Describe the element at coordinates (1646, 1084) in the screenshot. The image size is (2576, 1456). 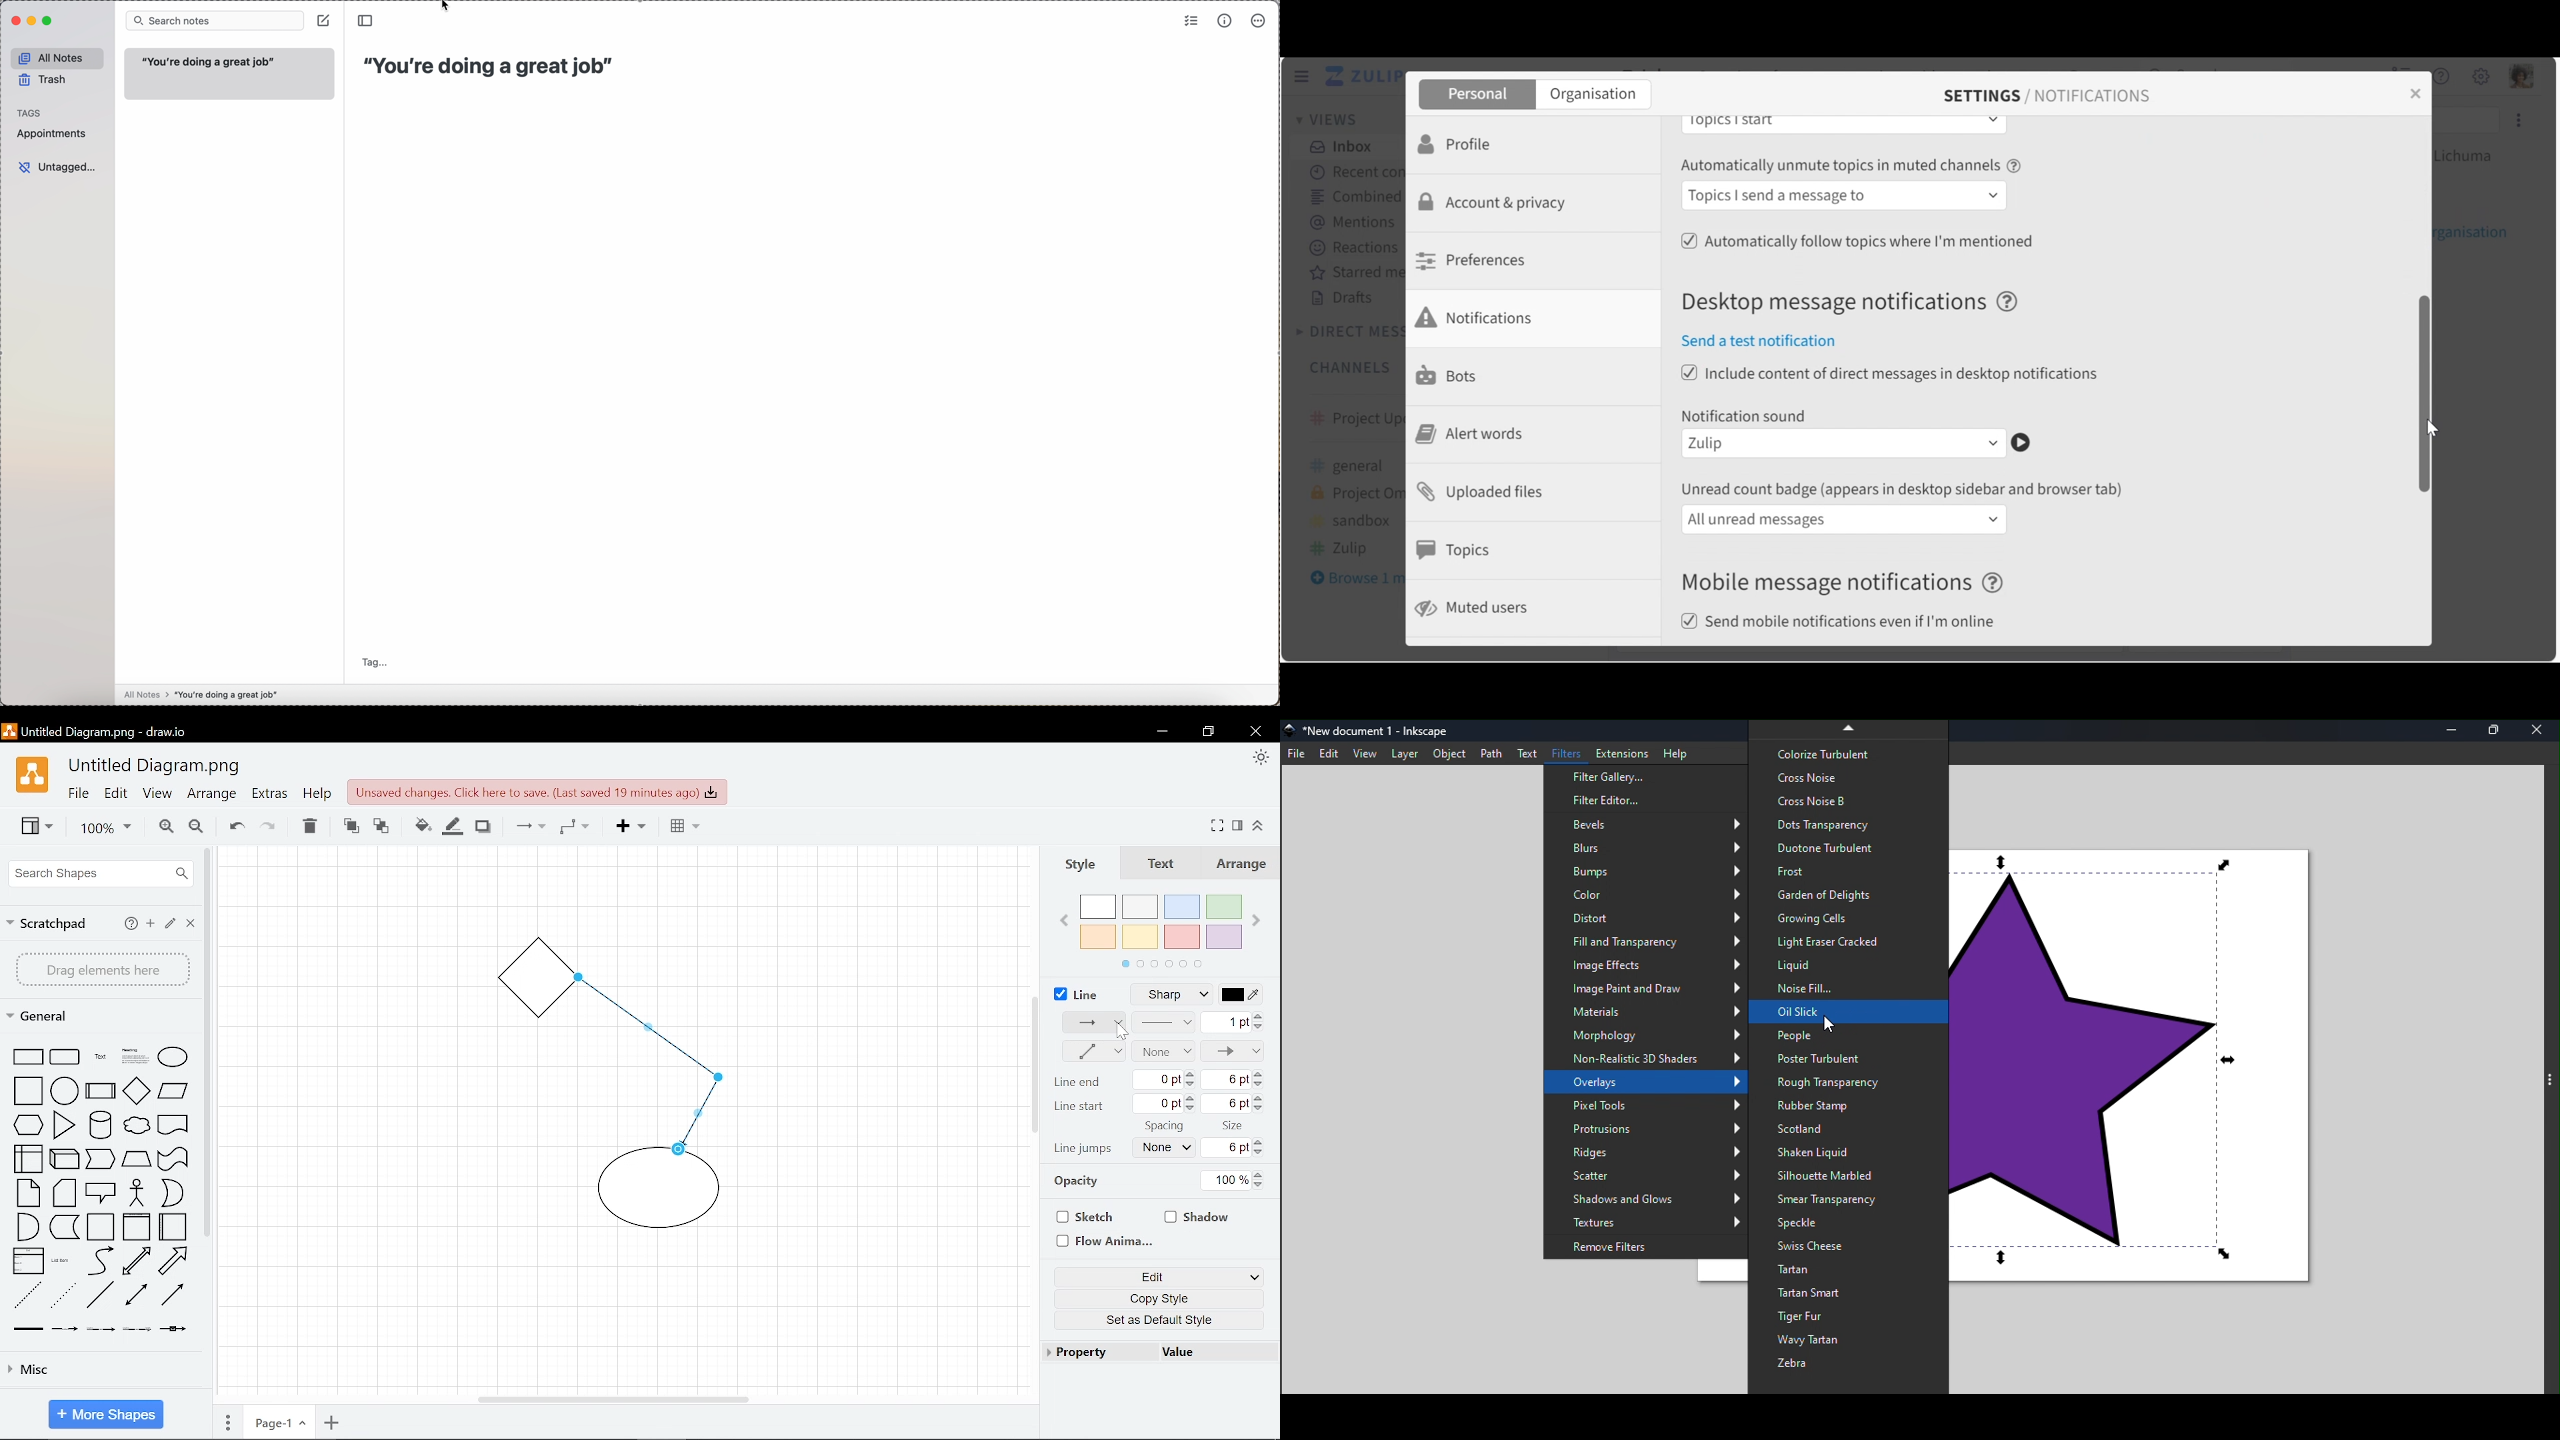
I see `Overlays` at that location.